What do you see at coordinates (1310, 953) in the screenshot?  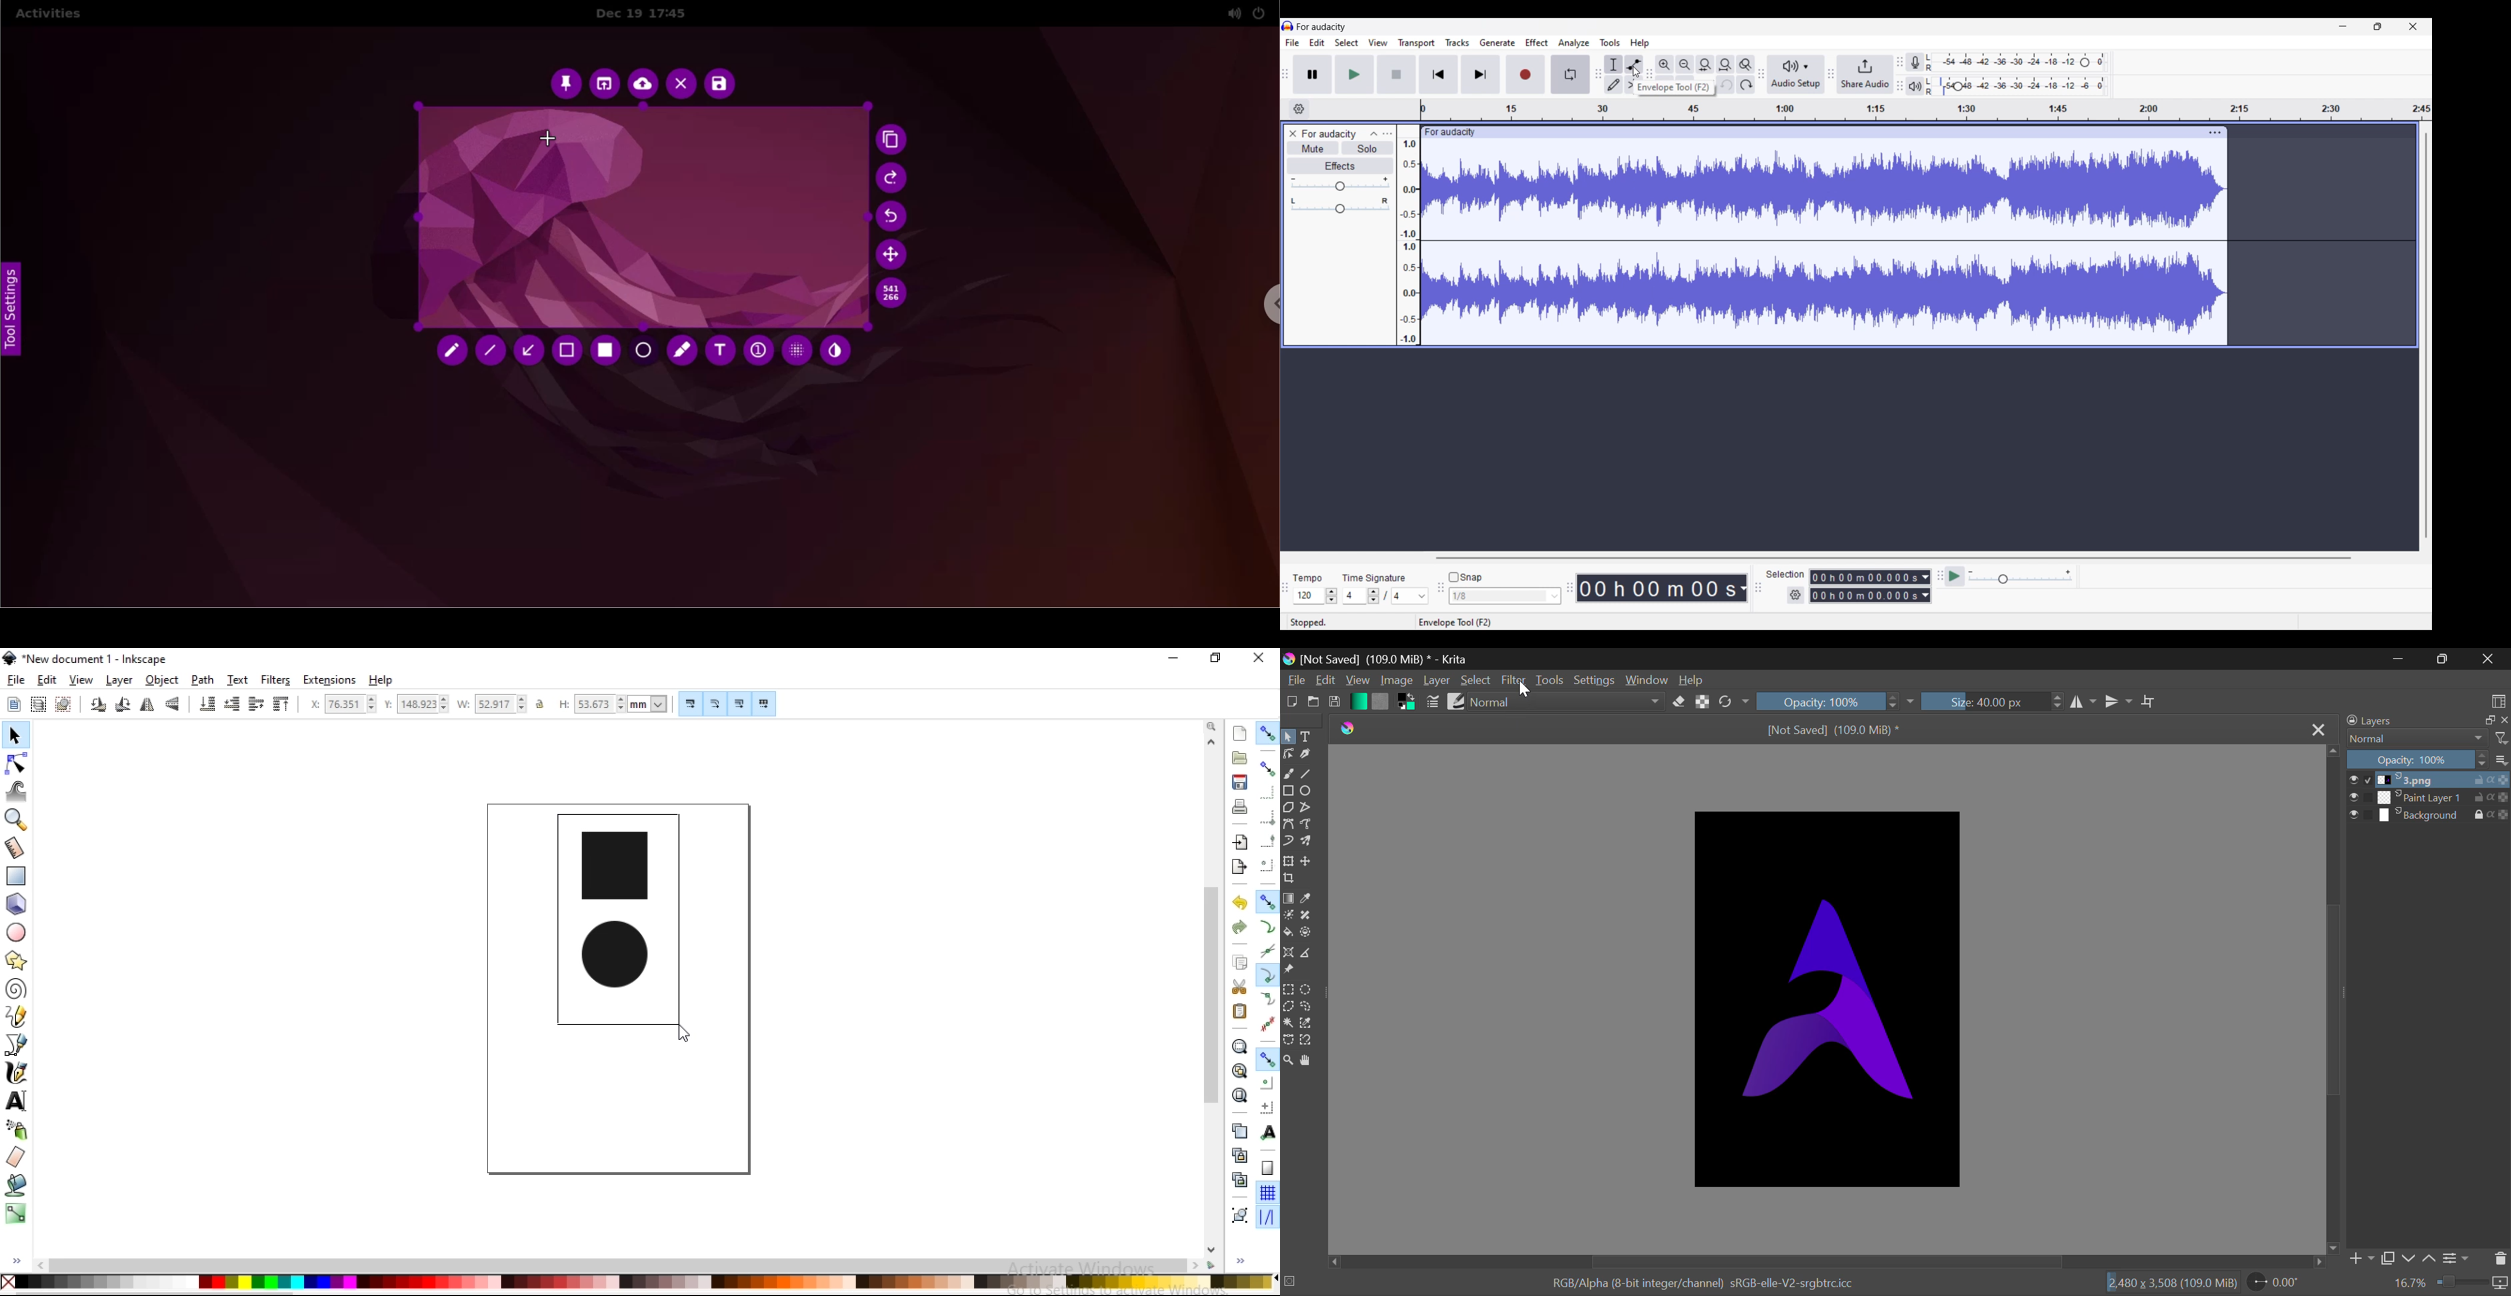 I see `Measurements` at bounding box center [1310, 953].